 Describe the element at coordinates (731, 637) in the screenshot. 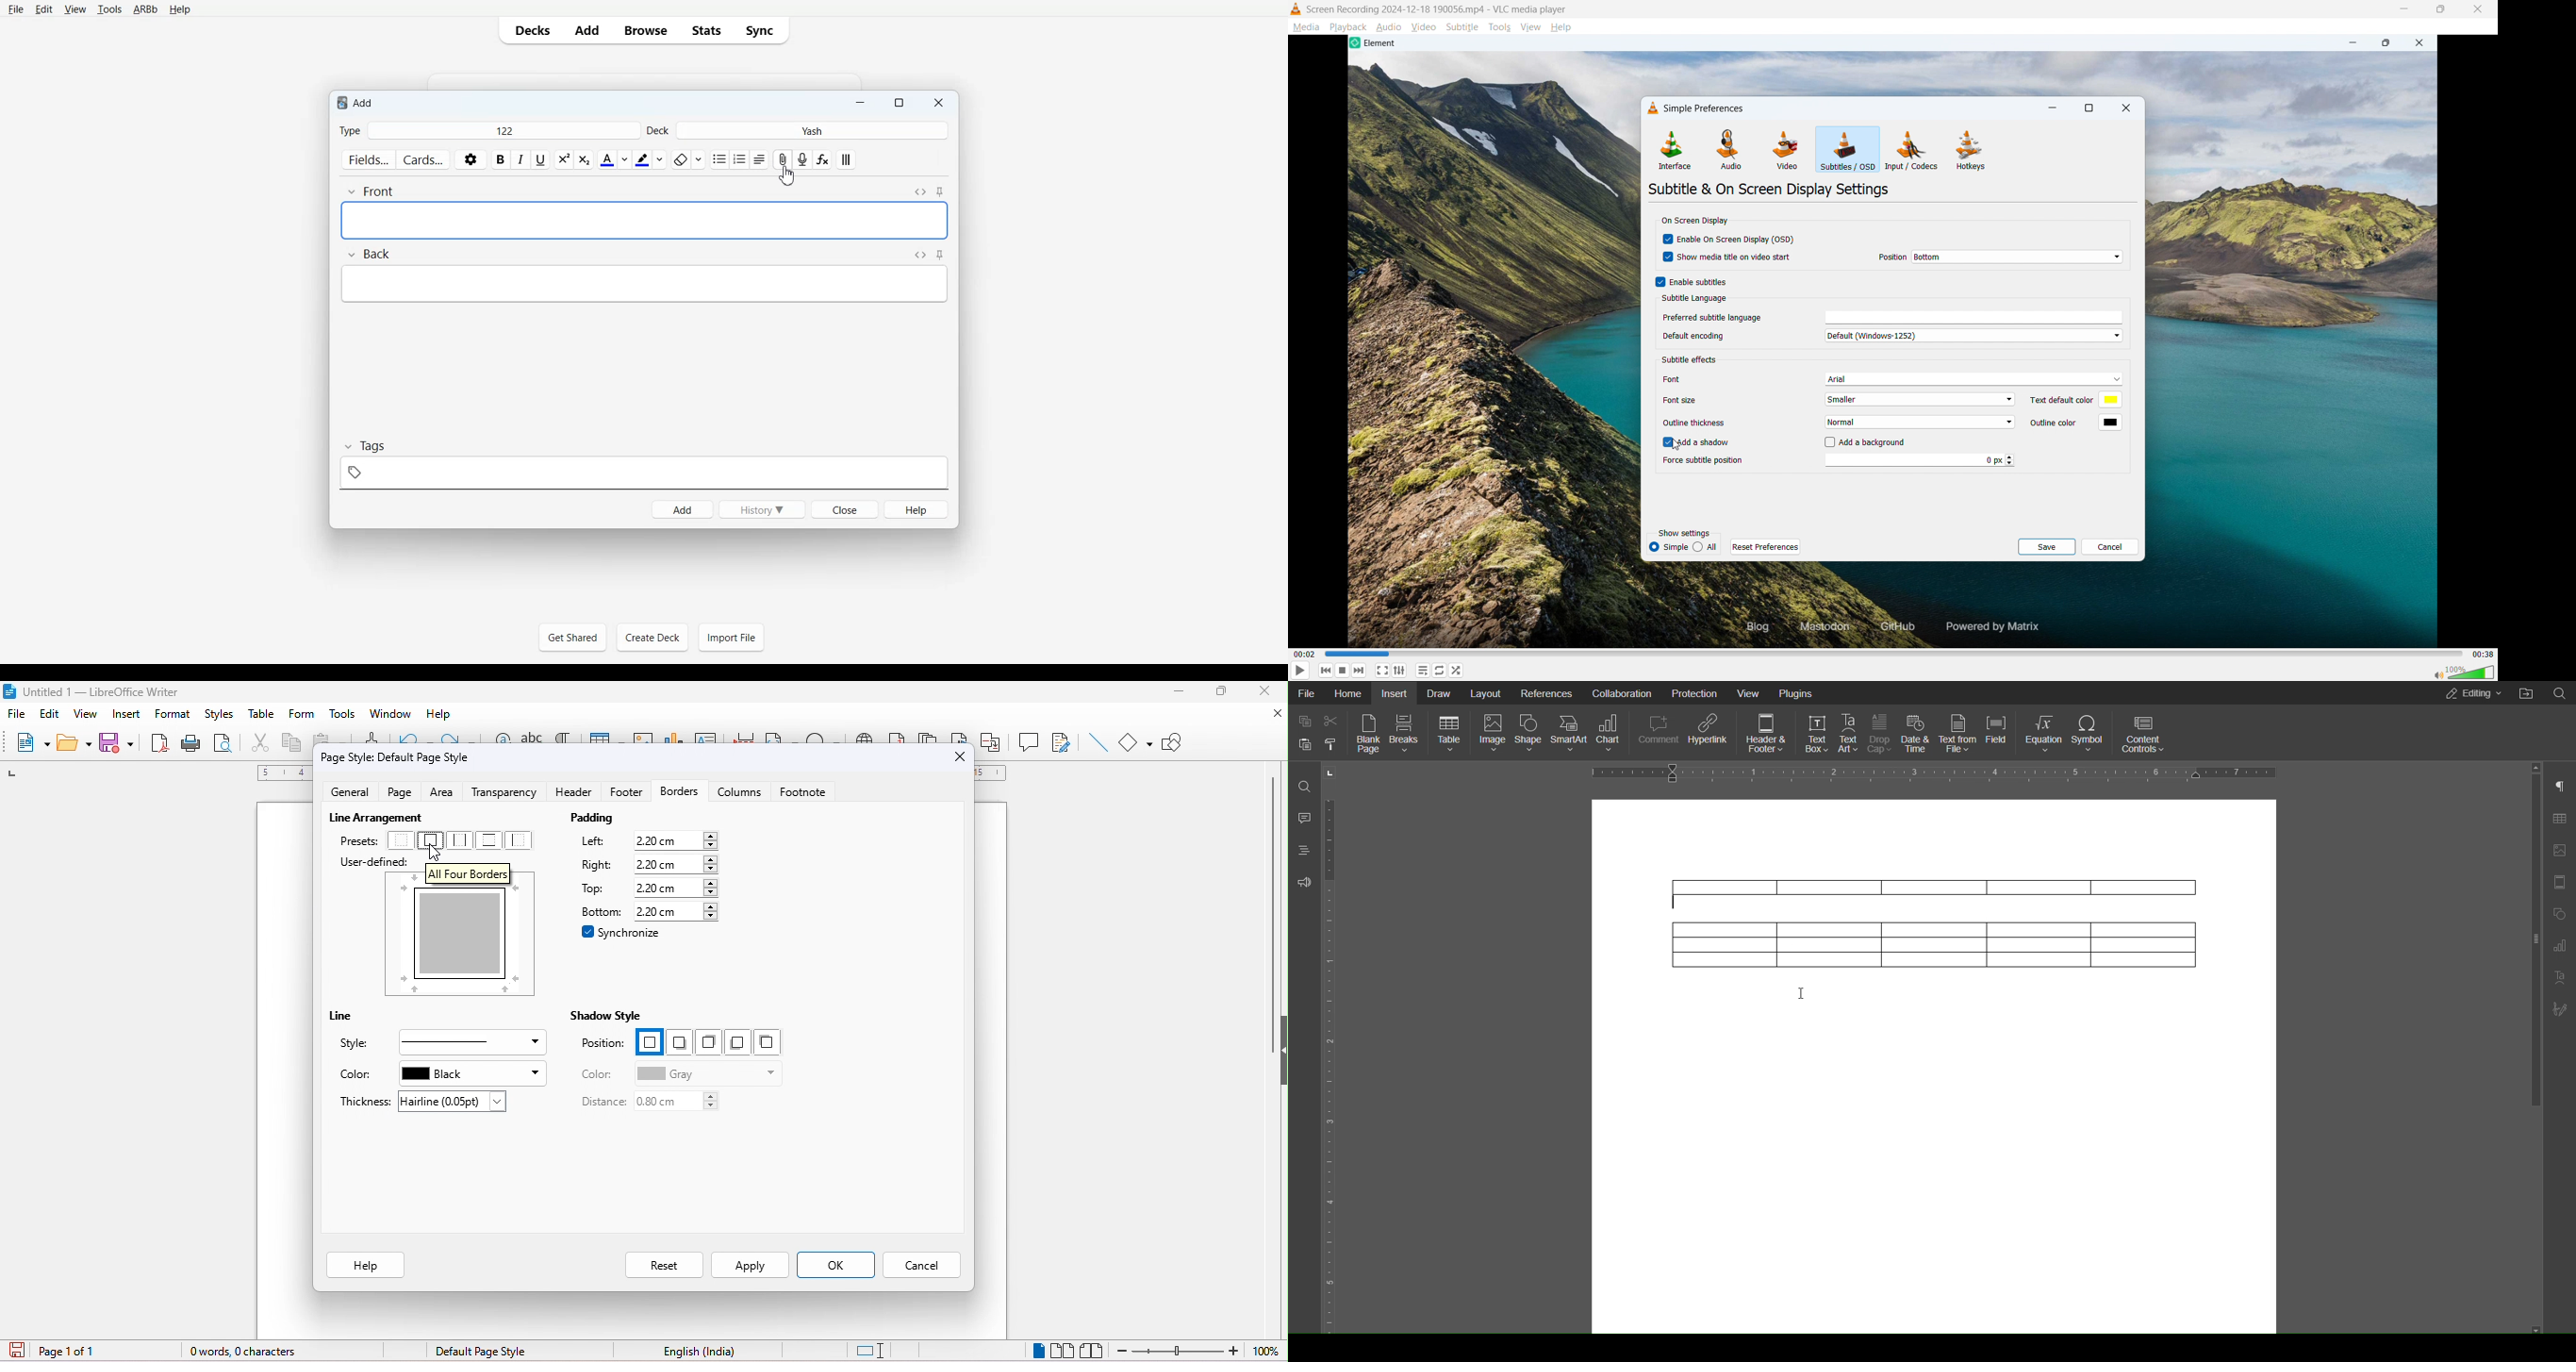

I see `Import File` at that location.